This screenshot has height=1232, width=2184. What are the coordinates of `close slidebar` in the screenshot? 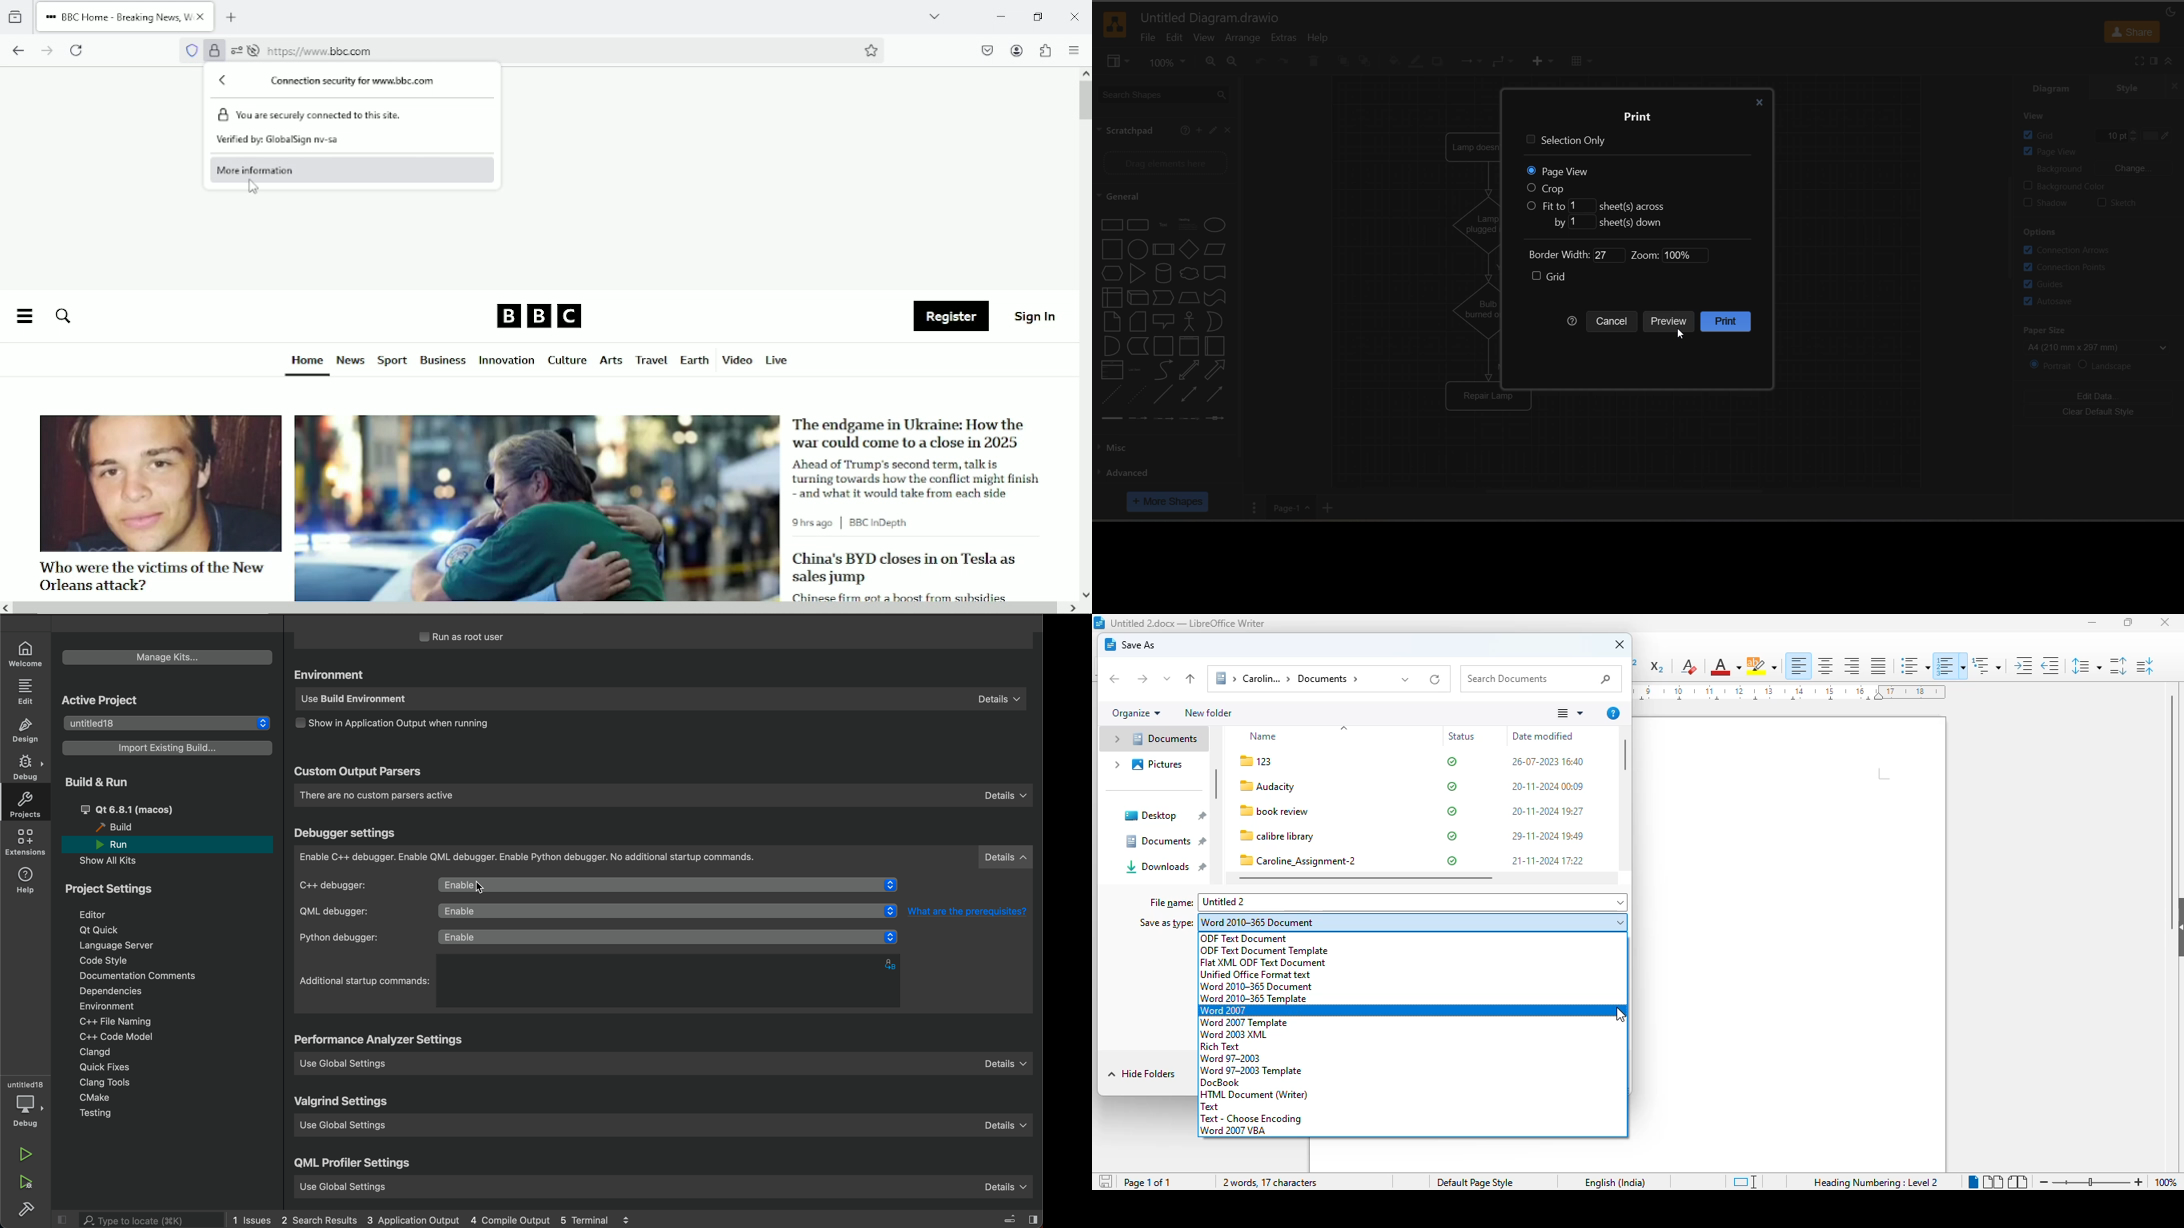 It's located at (66, 1220).